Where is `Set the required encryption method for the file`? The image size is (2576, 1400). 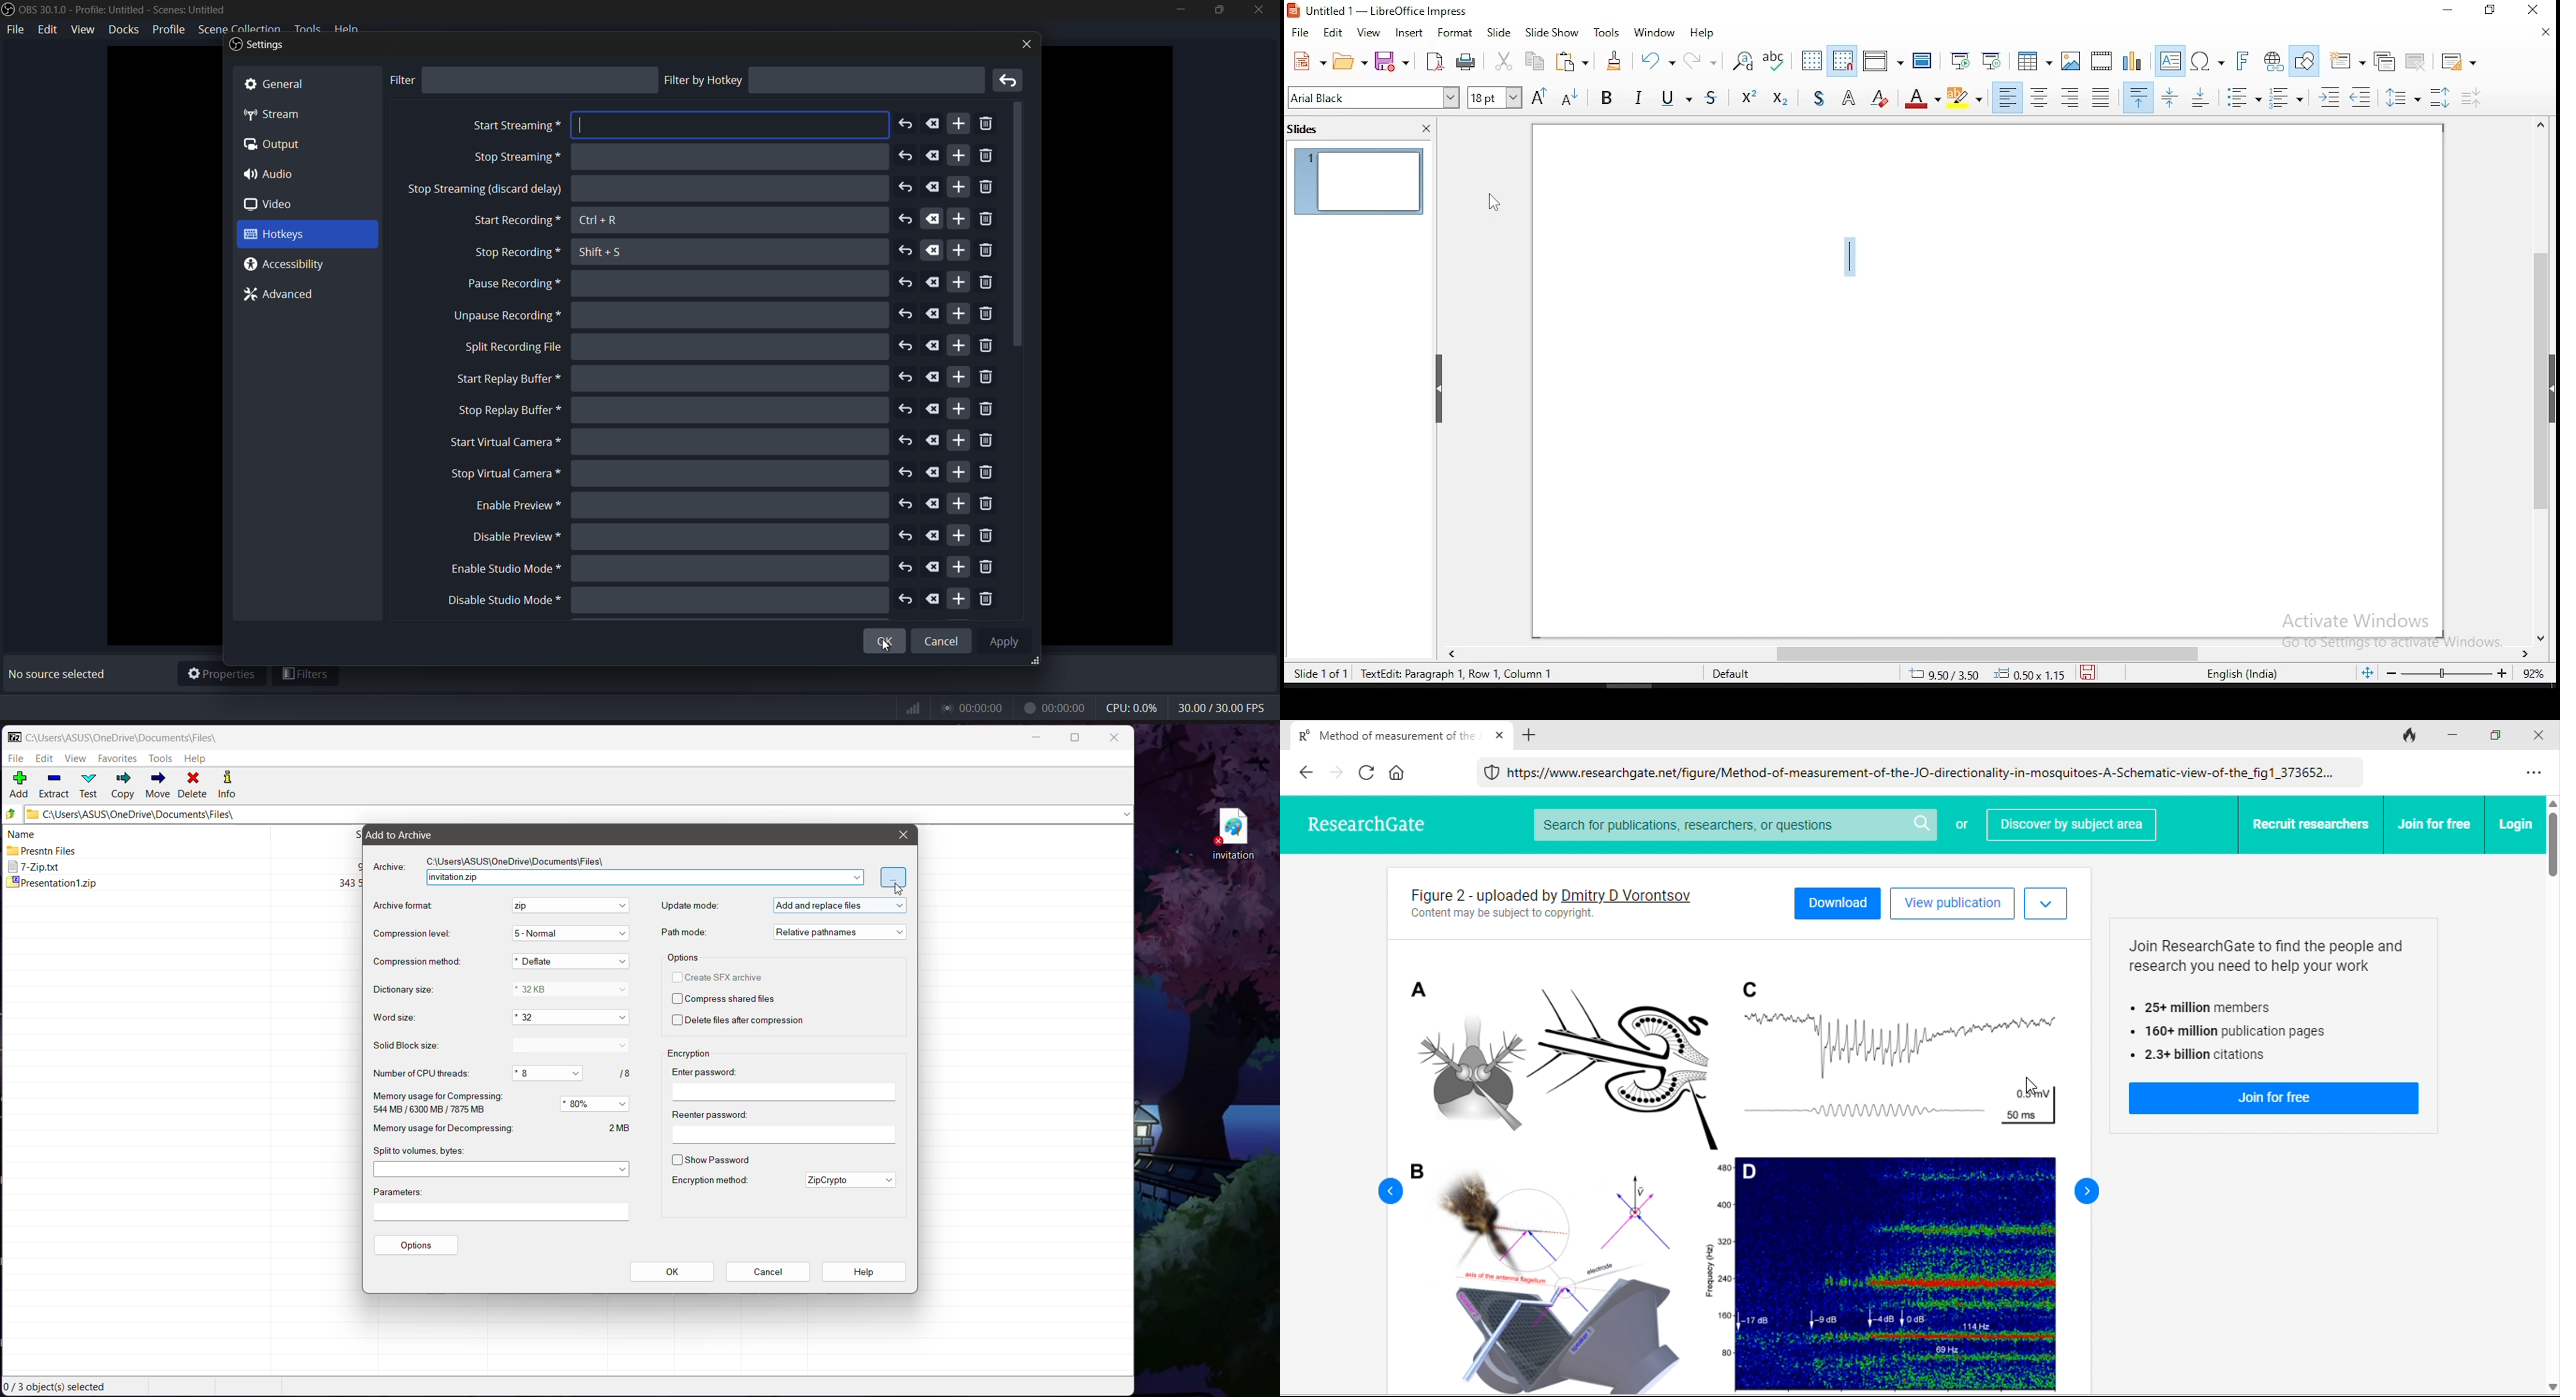
Set the required encryption method for the file is located at coordinates (850, 1179).